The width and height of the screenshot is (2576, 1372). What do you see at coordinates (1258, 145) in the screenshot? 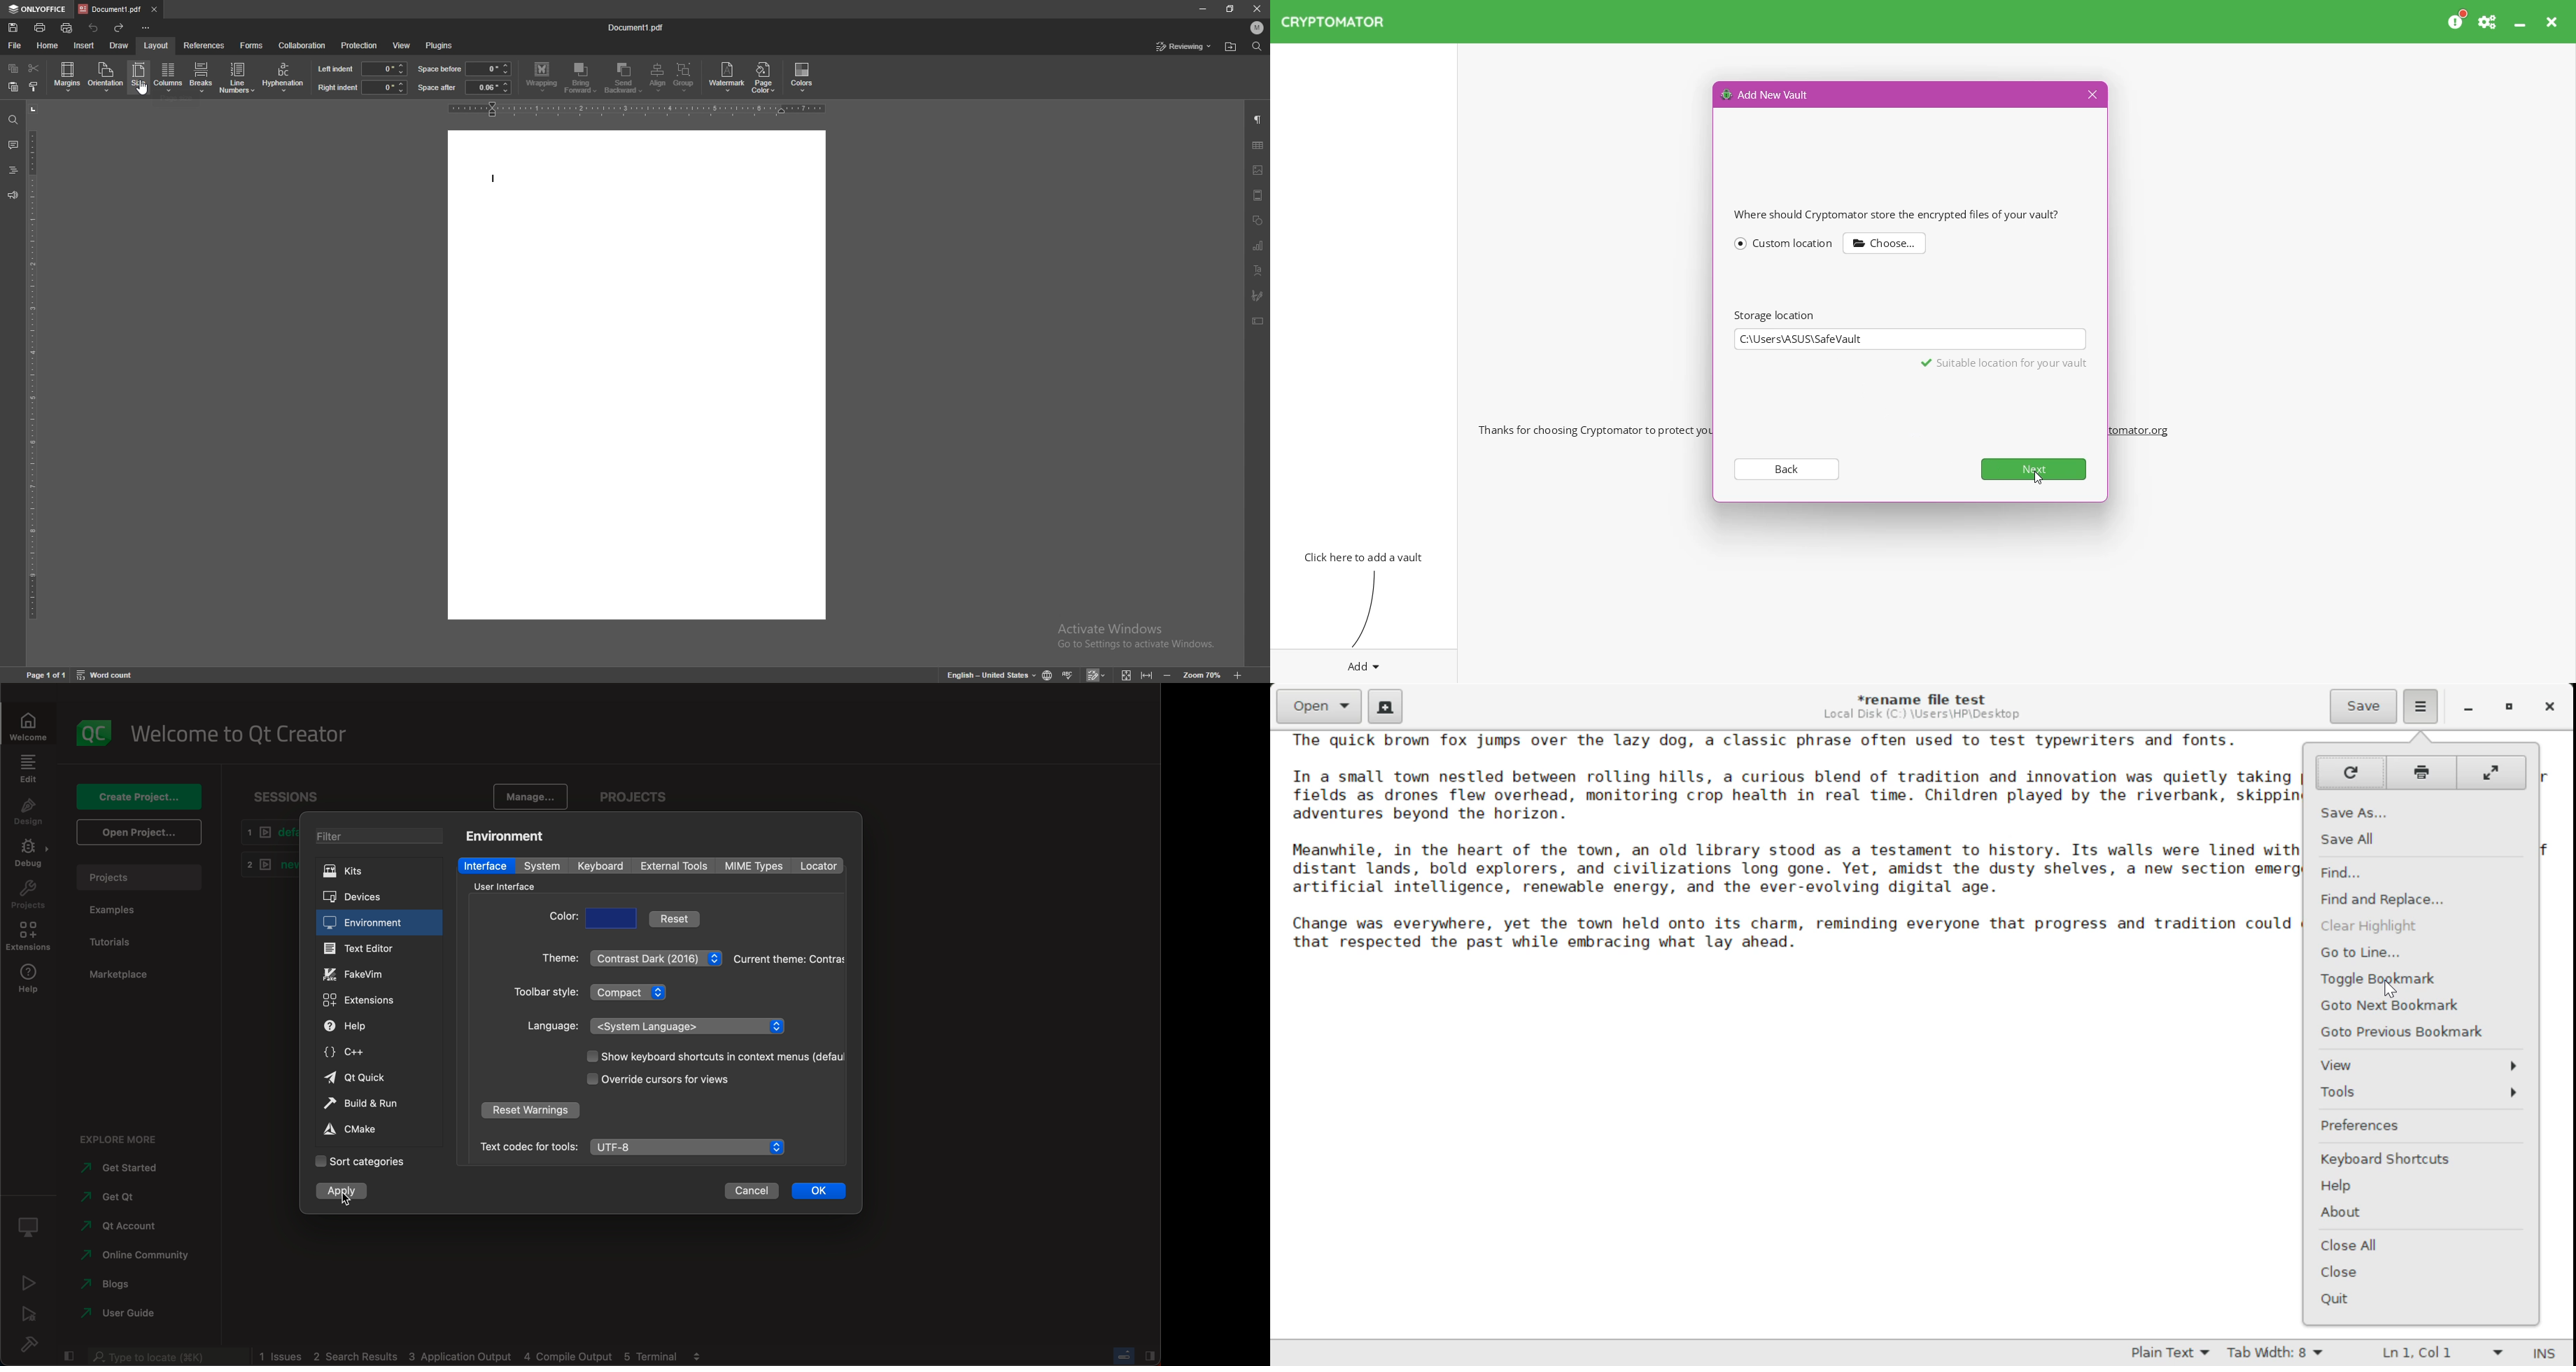
I see `table` at bounding box center [1258, 145].